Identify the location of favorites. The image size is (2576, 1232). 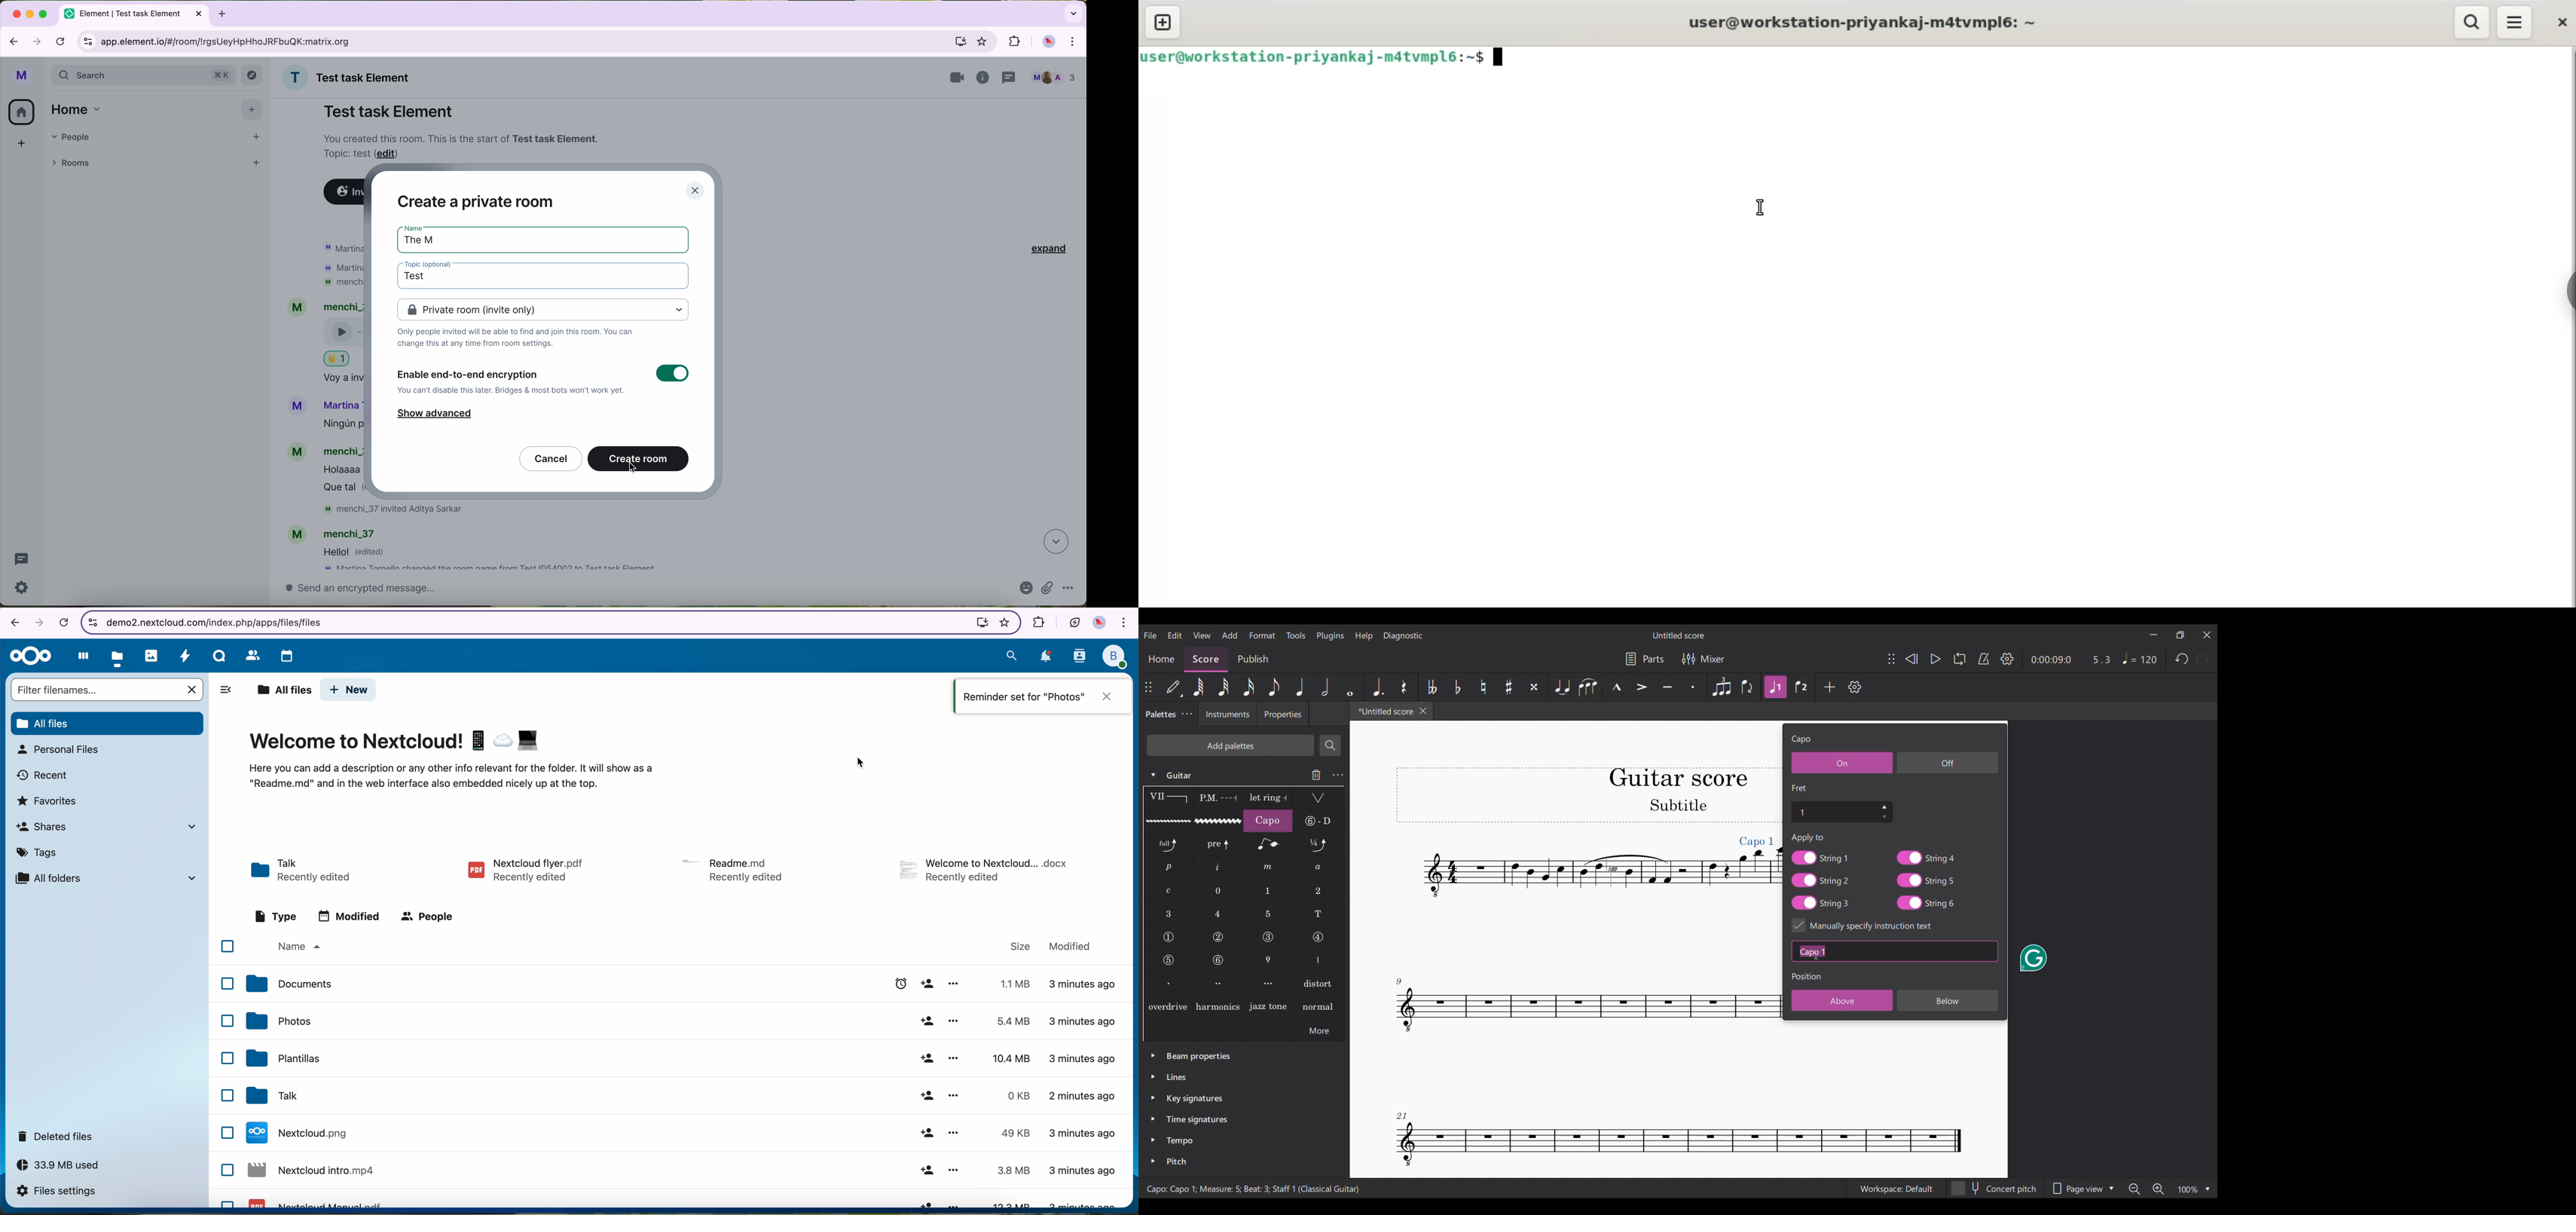
(984, 42).